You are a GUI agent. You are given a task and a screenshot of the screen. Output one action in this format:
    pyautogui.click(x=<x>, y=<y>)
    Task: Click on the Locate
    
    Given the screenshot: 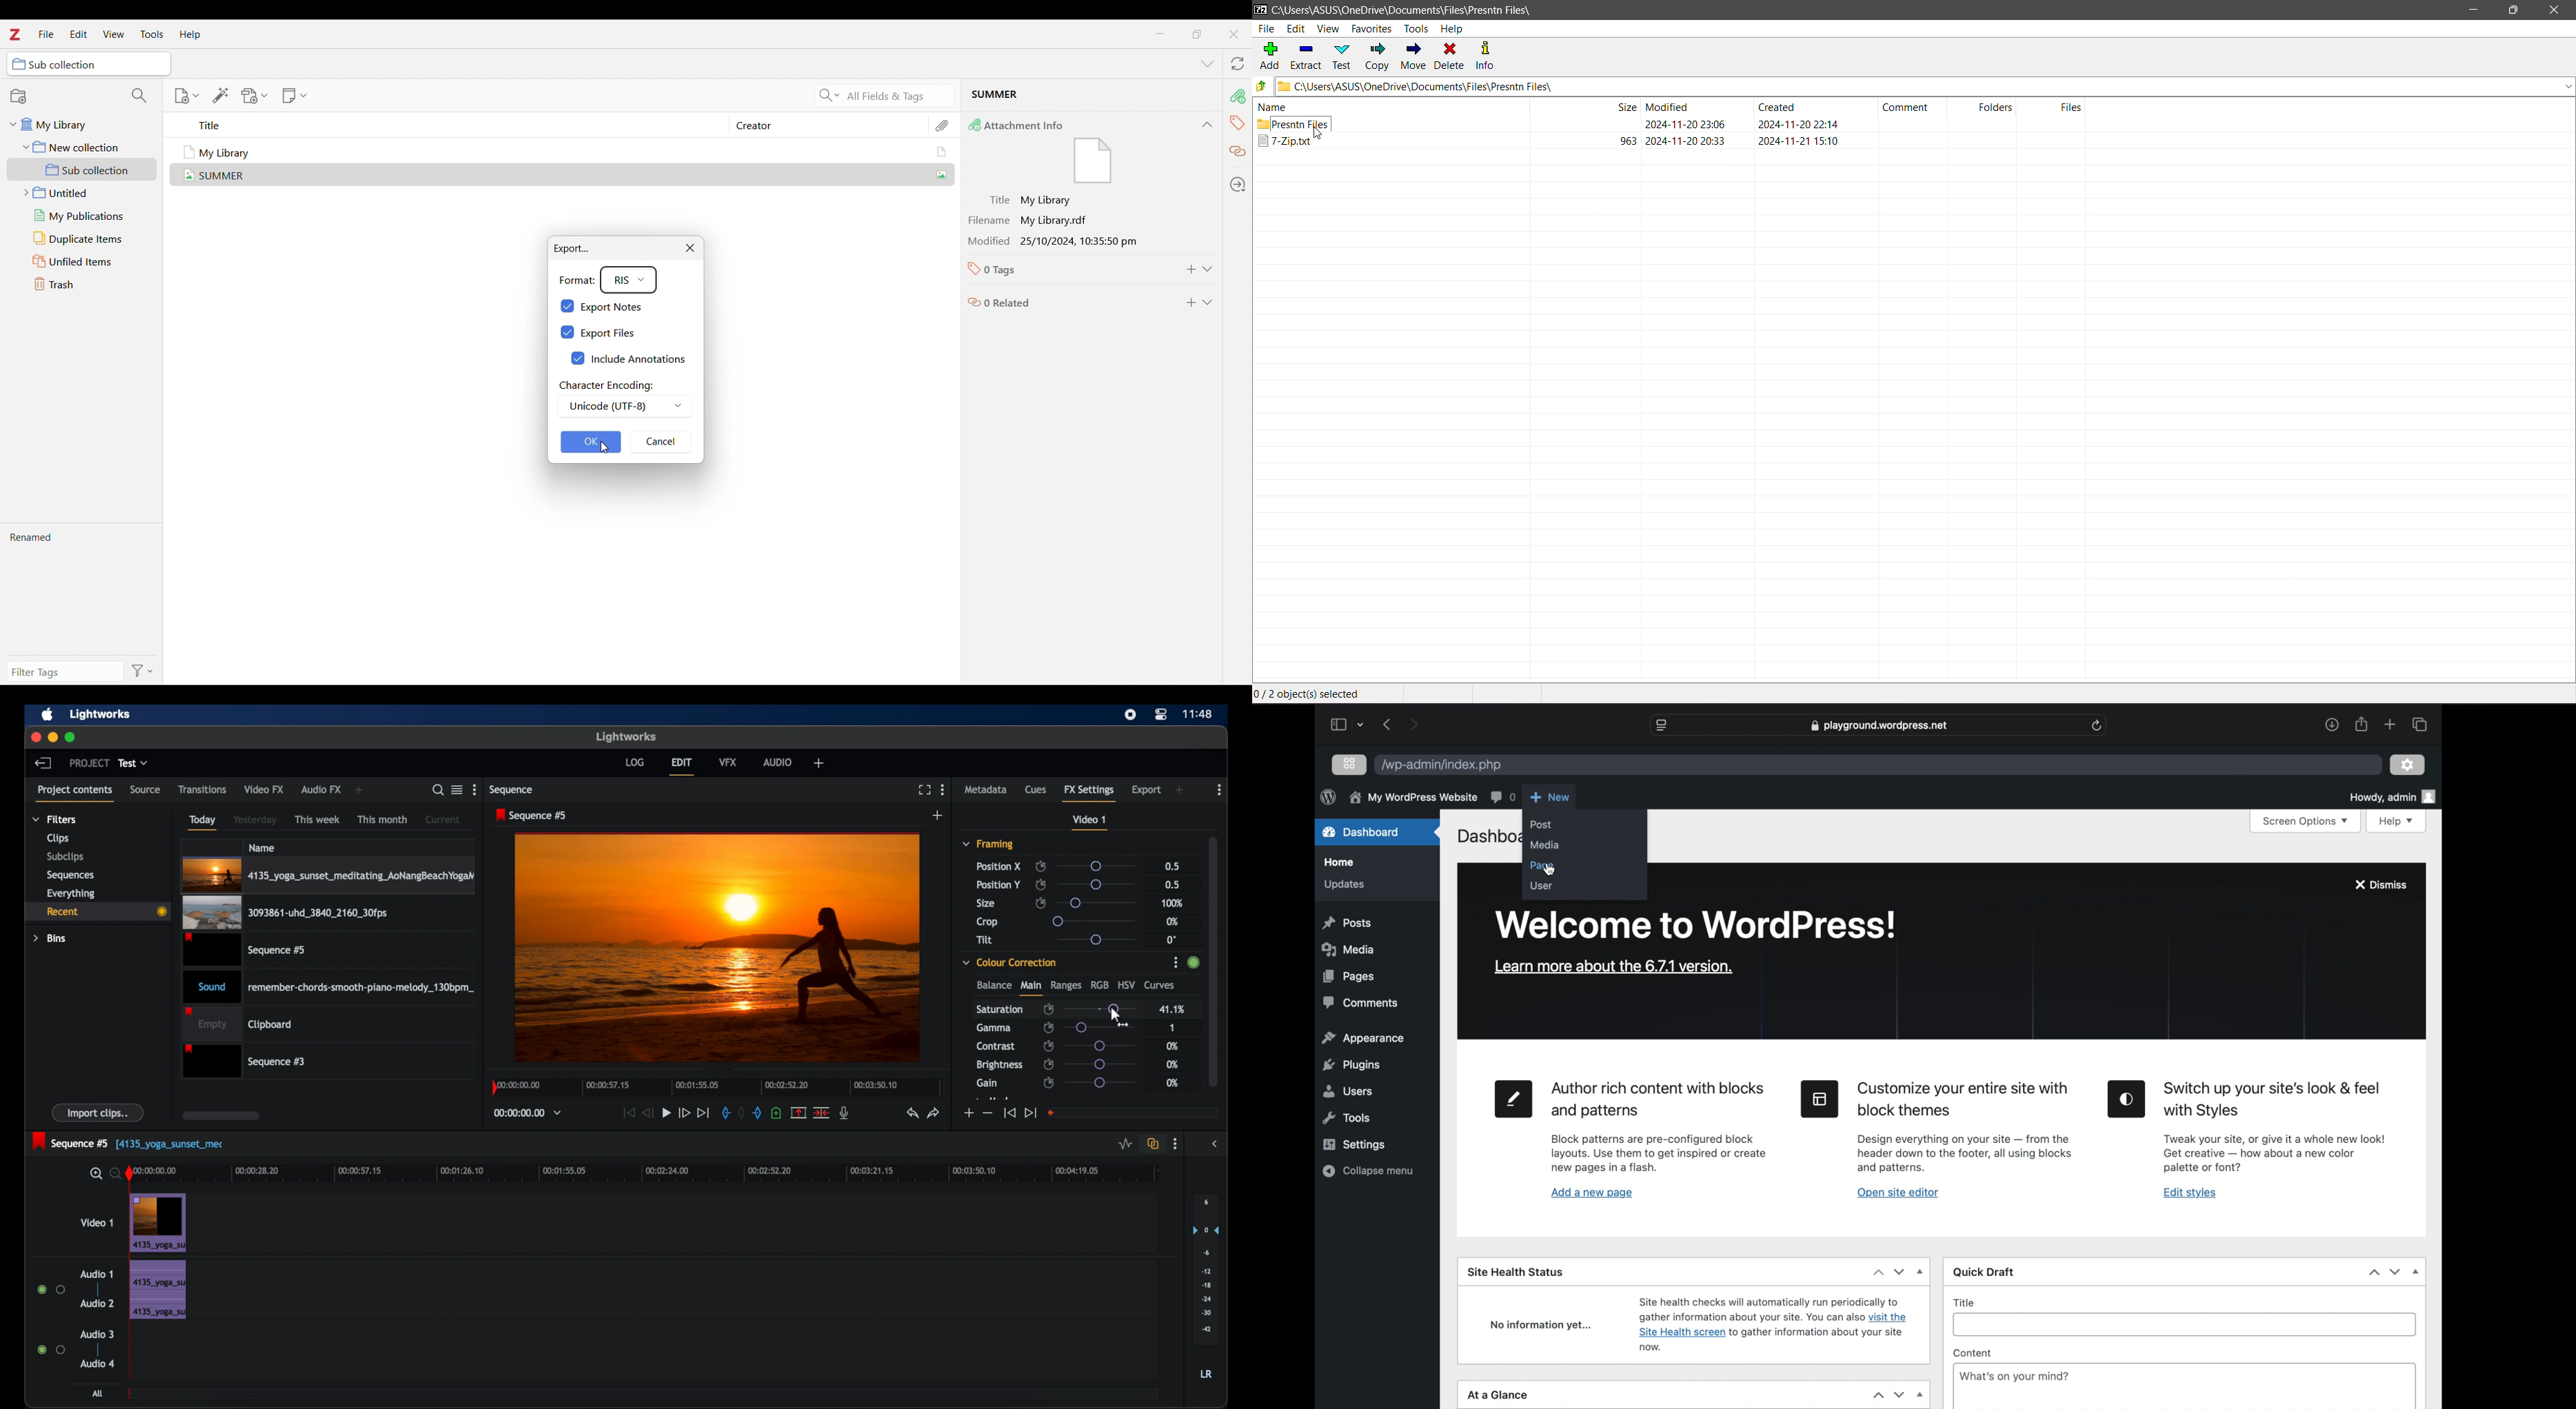 What is the action you would take?
    pyautogui.click(x=1239, y=184)
    